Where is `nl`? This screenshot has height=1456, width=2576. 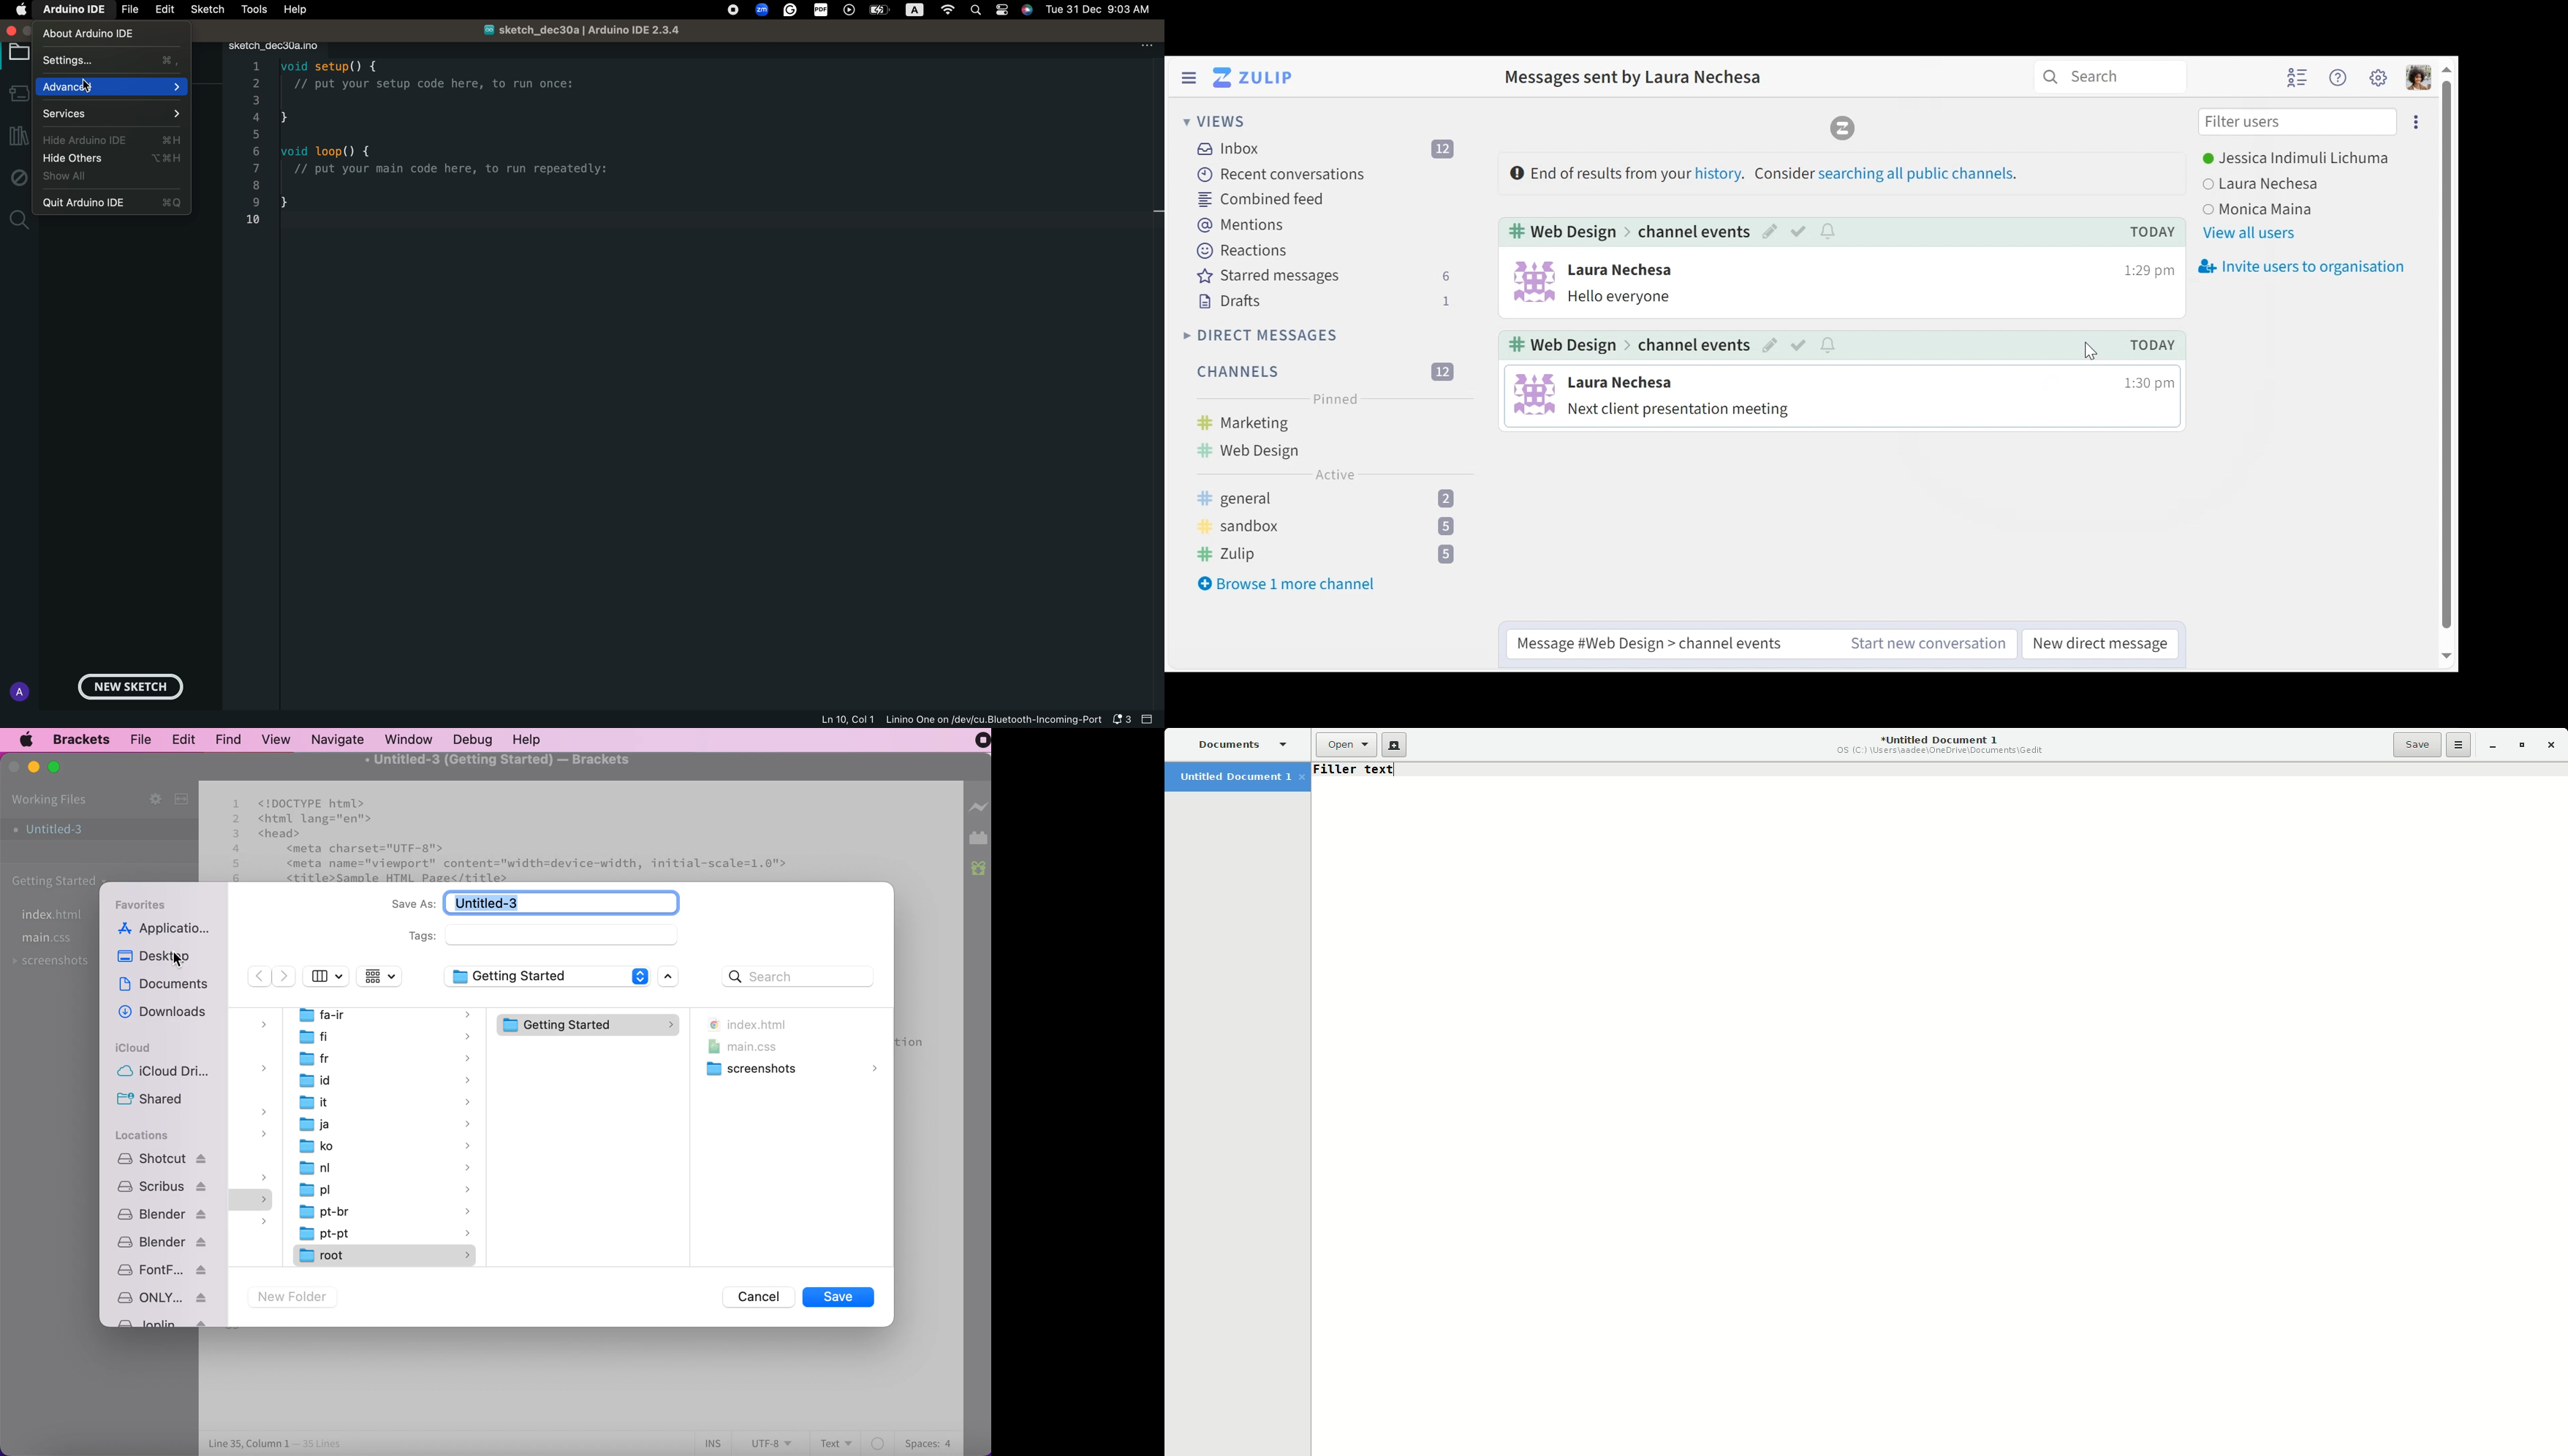
nl is located at coordinates (386, 1167).